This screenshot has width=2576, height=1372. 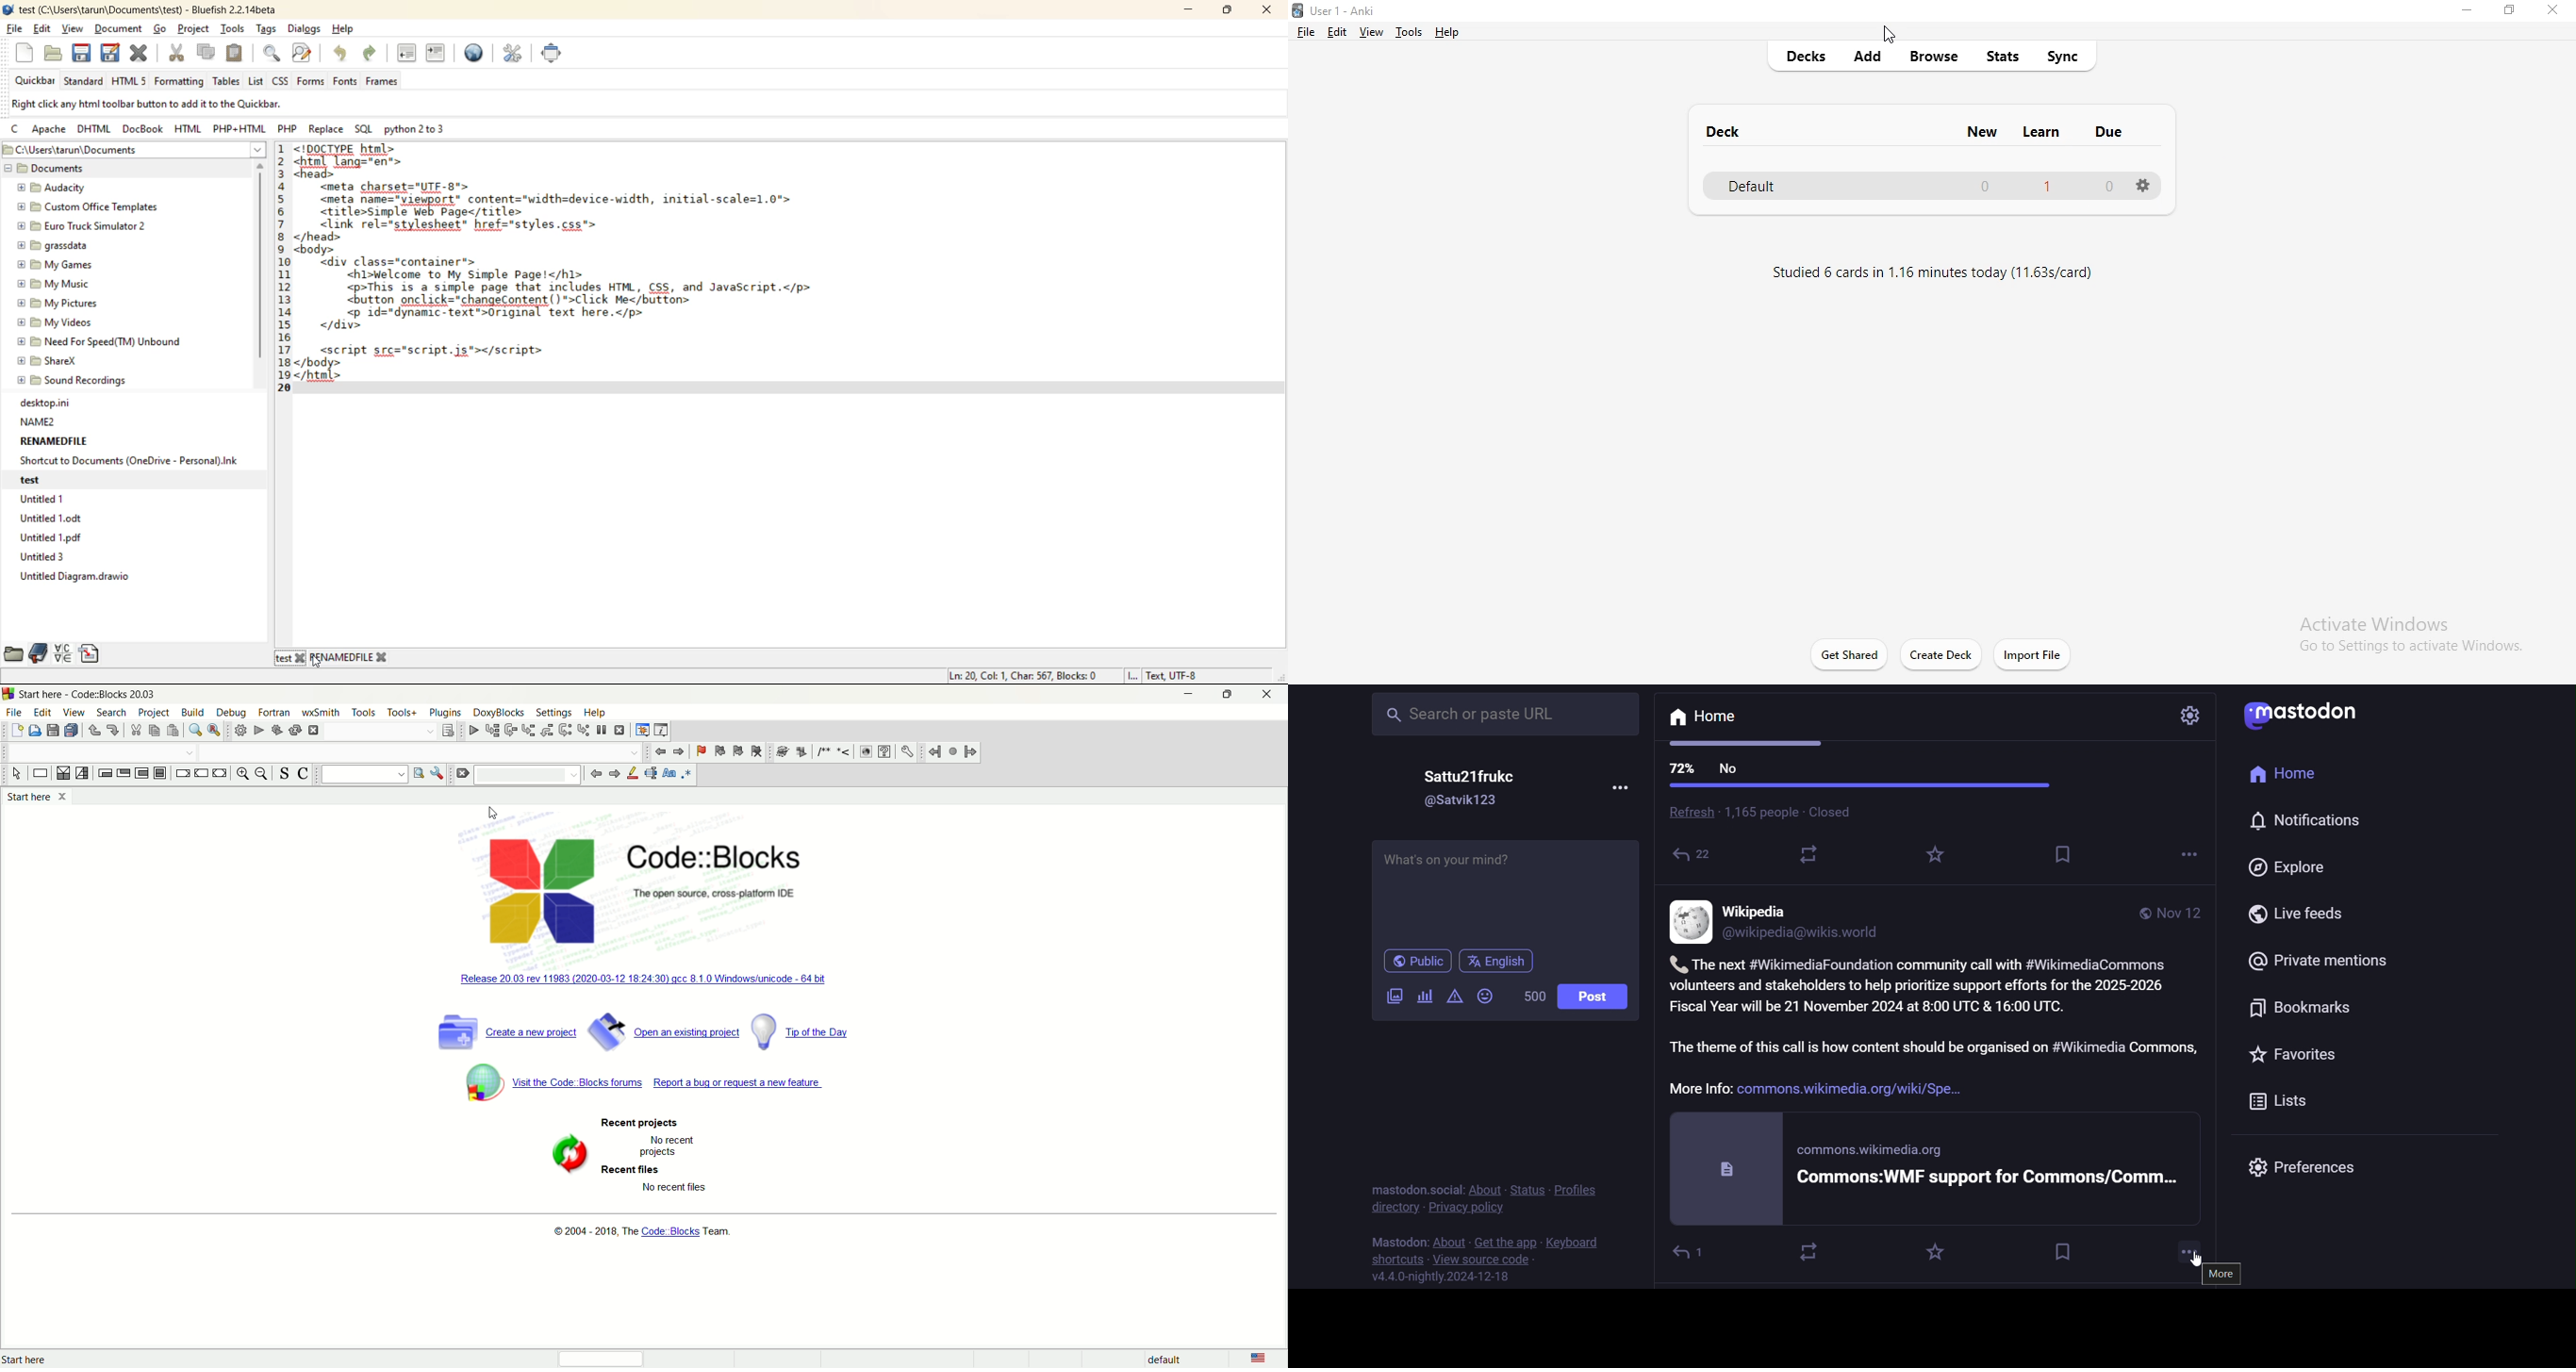 What do you see at coordinates (221, 773) in the screenshot?
I see `return instruction` at bounding box center [221, 773].